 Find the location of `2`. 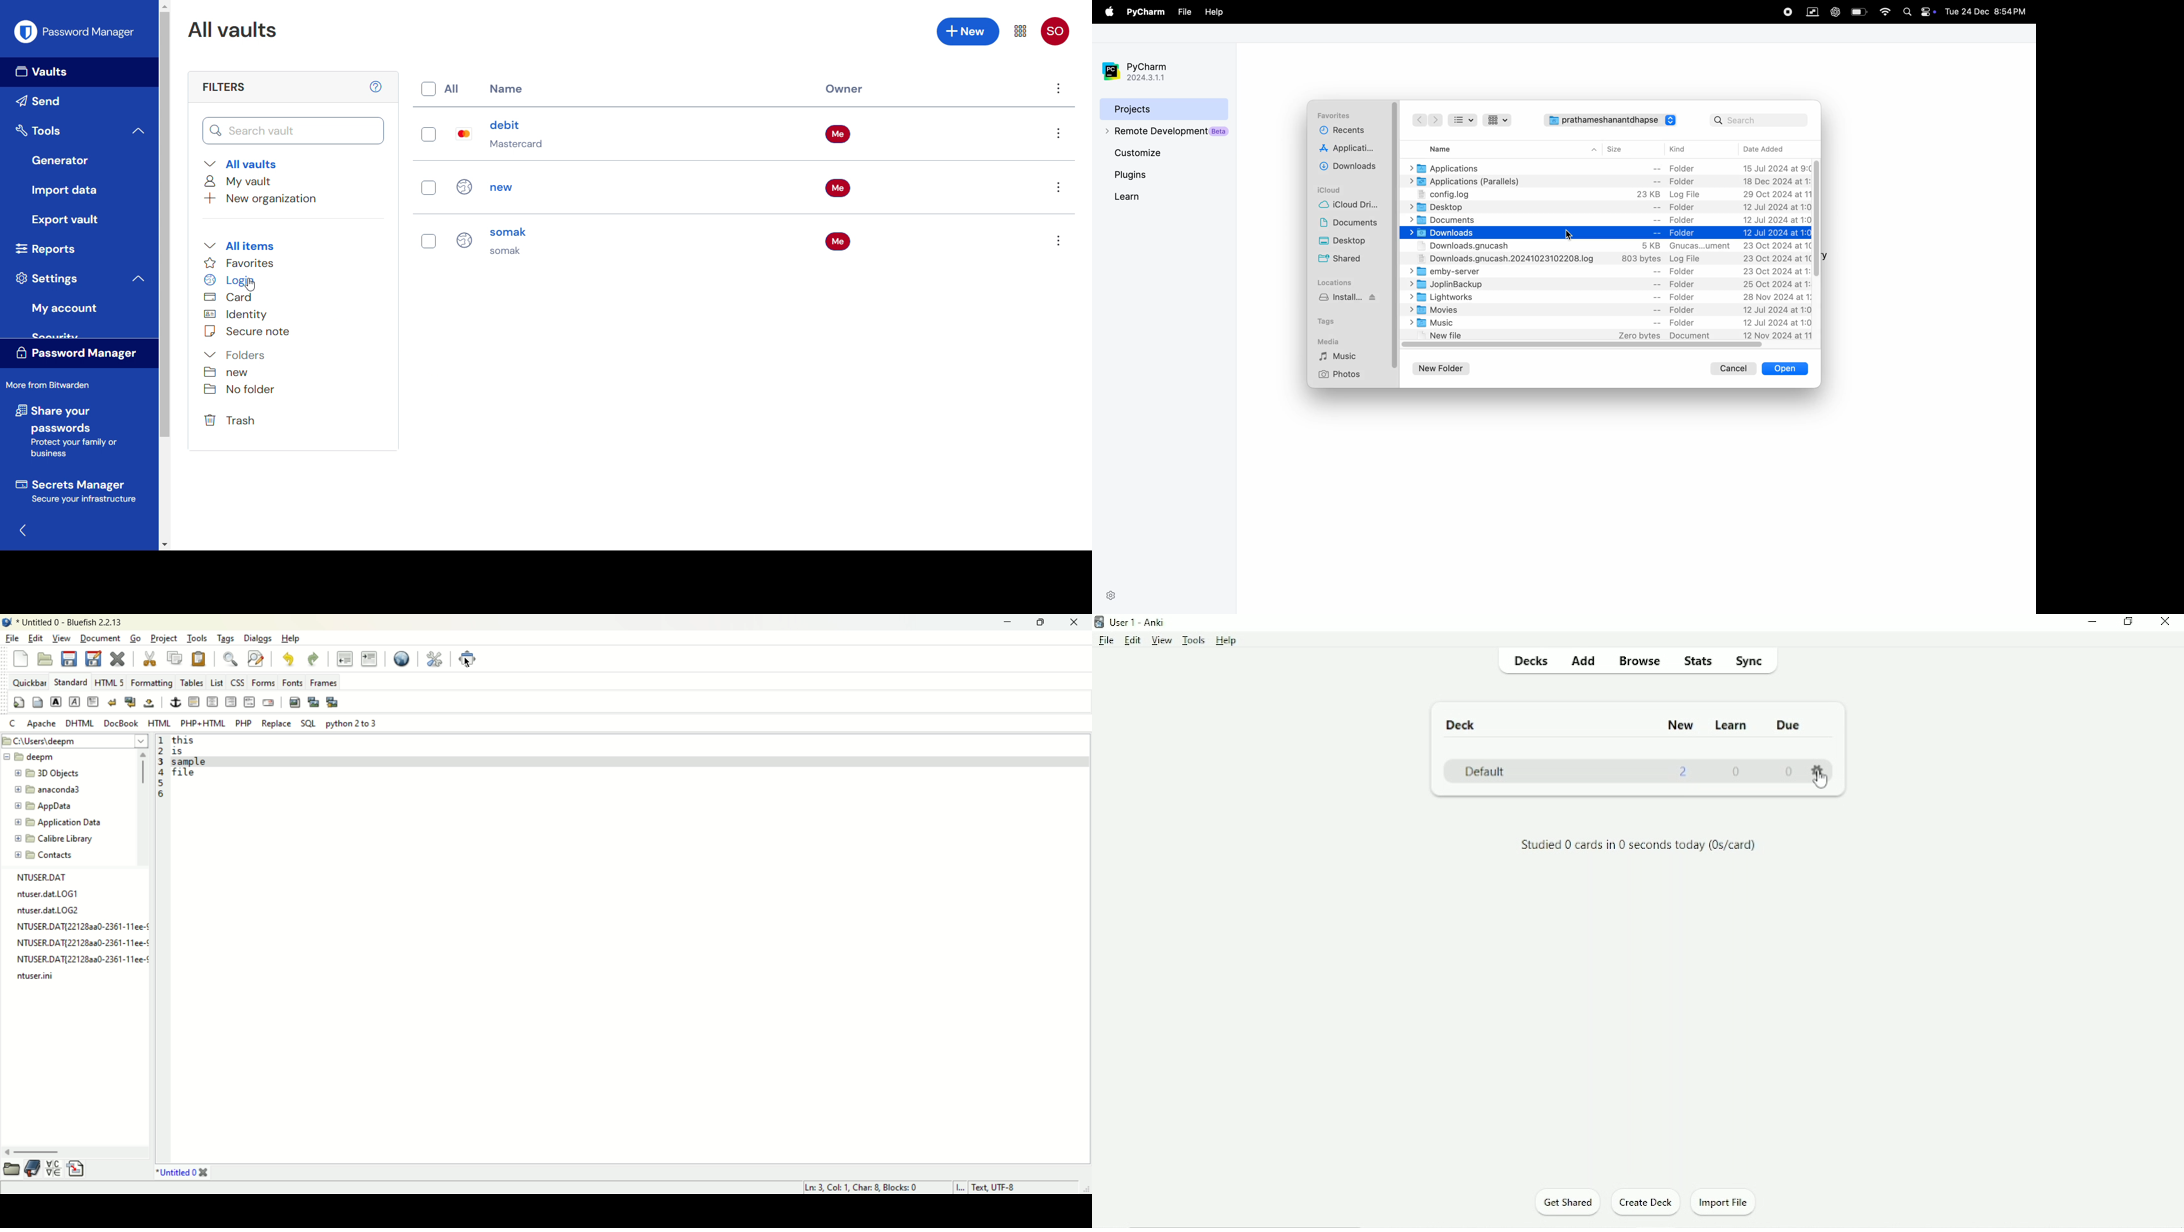

2 is located at coordinates (1684, 771).